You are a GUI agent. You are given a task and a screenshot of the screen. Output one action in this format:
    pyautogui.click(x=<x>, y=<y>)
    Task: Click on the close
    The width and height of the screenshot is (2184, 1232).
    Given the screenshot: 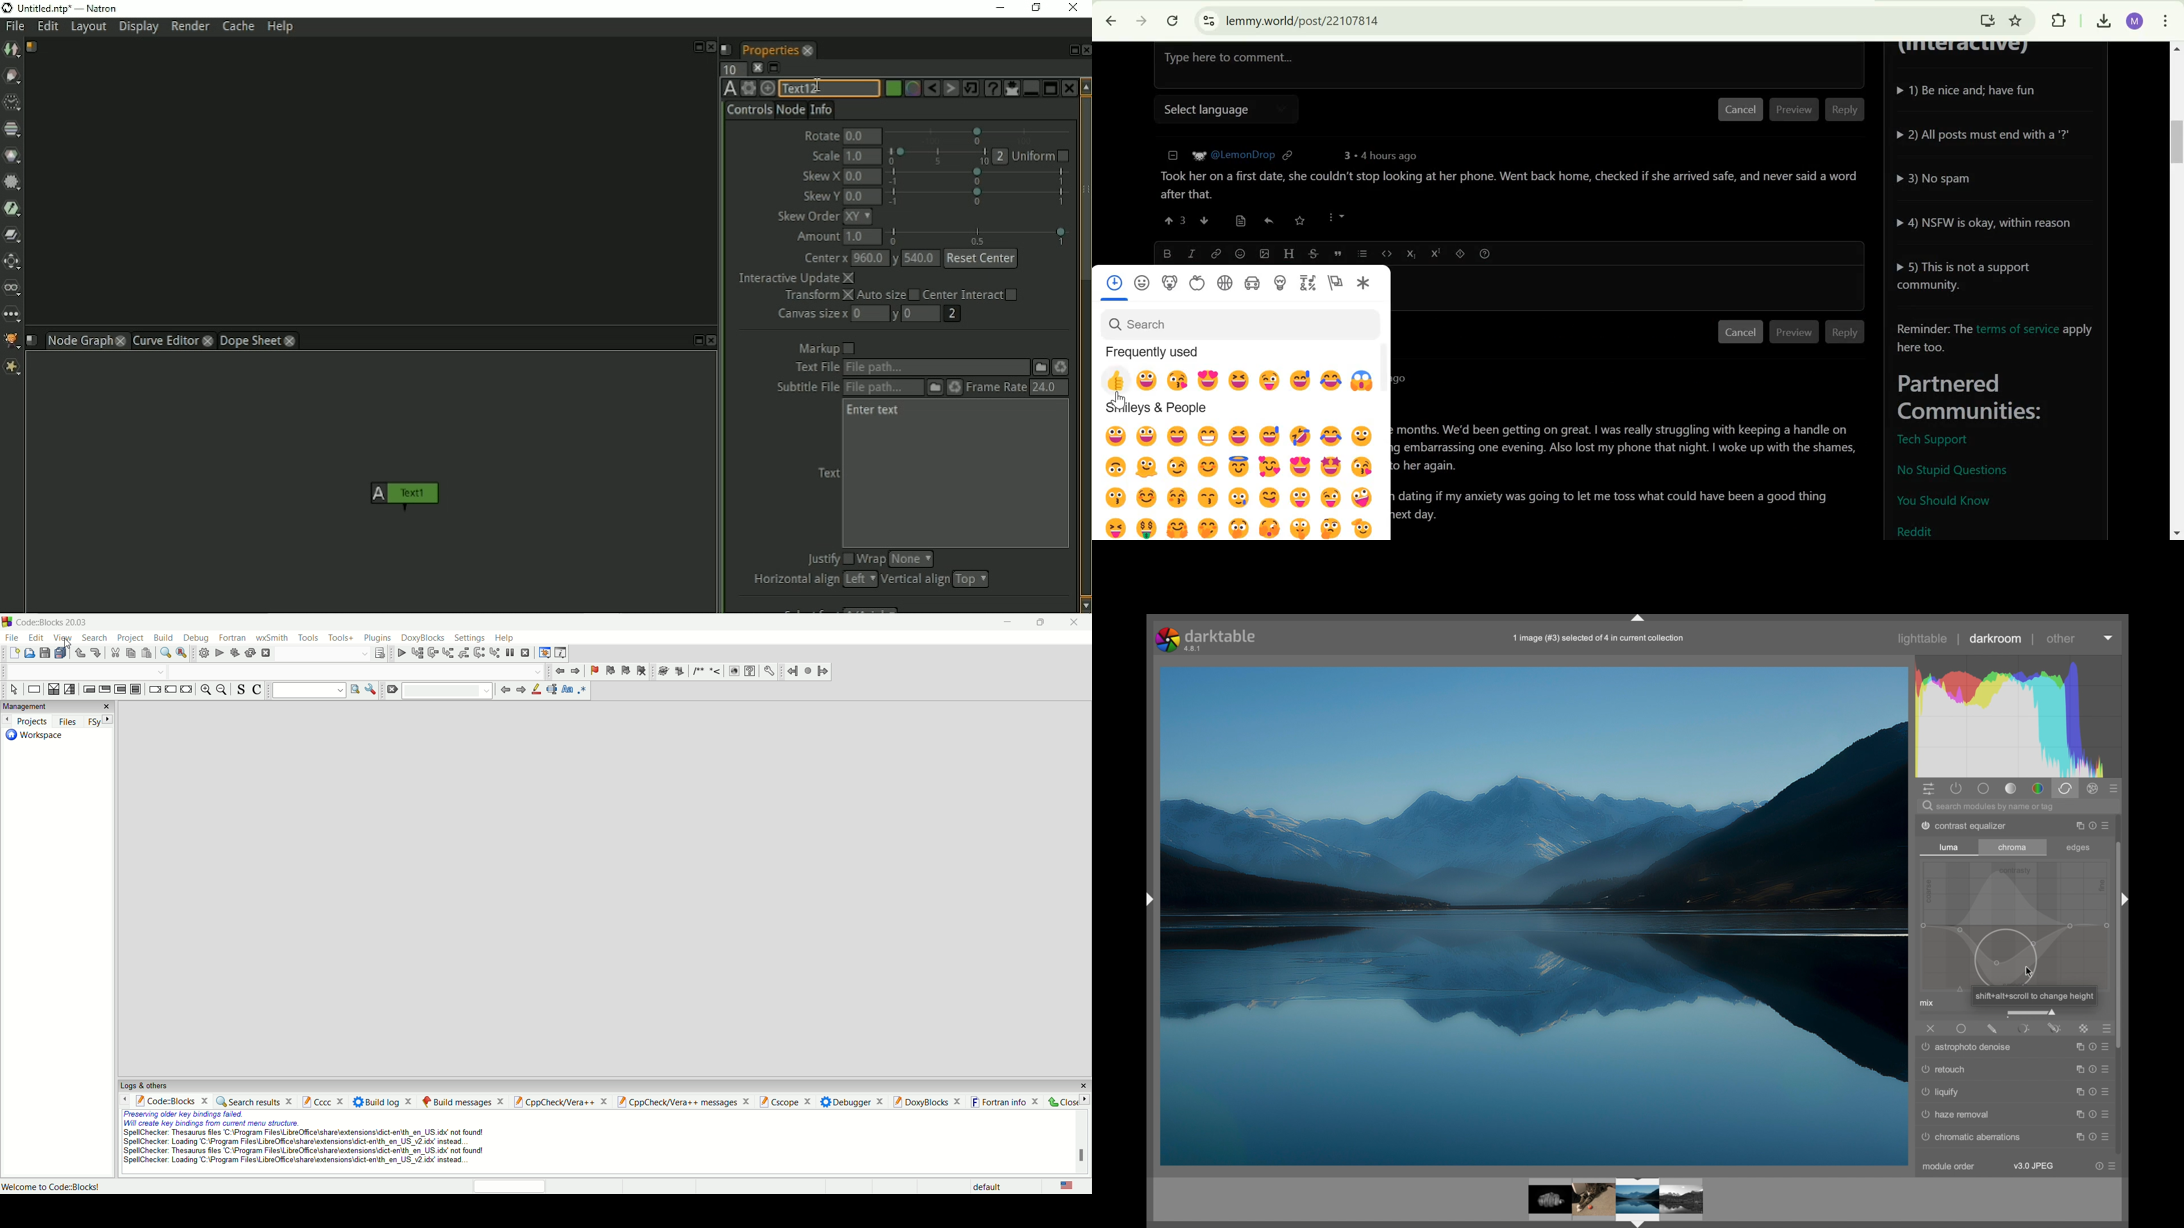 What is the action you would take?
    pyautogui.click(x=107, y=705)
    